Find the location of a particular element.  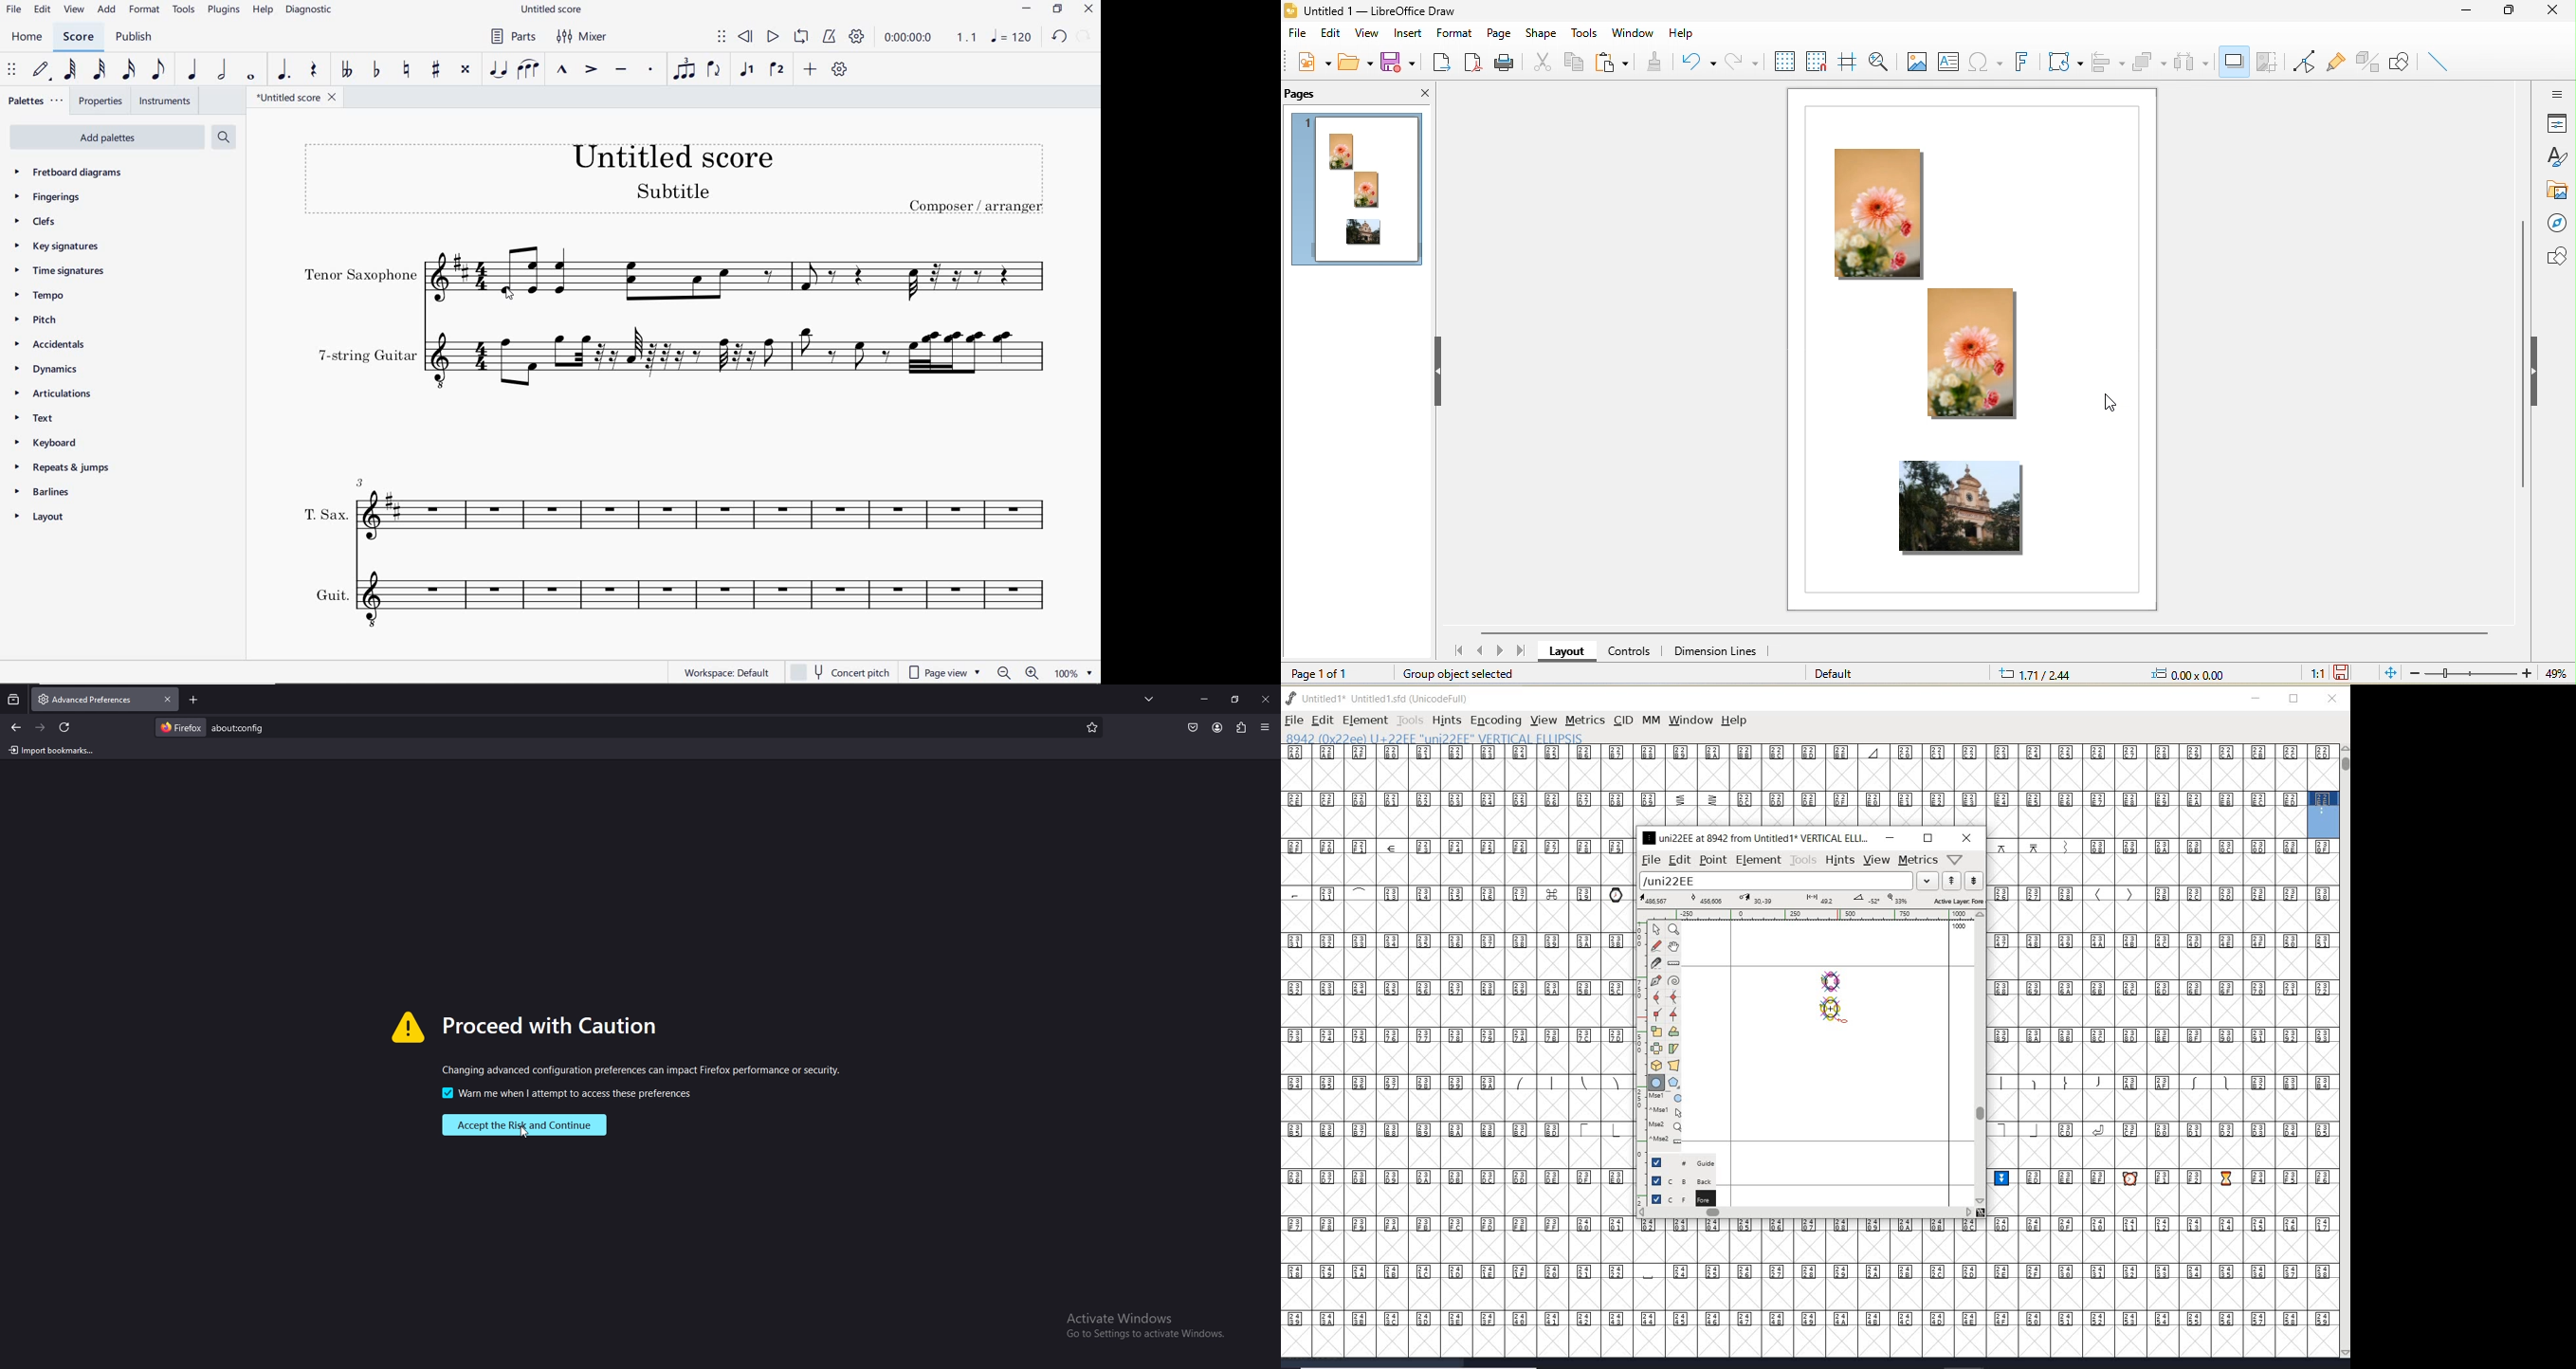

insert line is located at coordinates (2439, 60).